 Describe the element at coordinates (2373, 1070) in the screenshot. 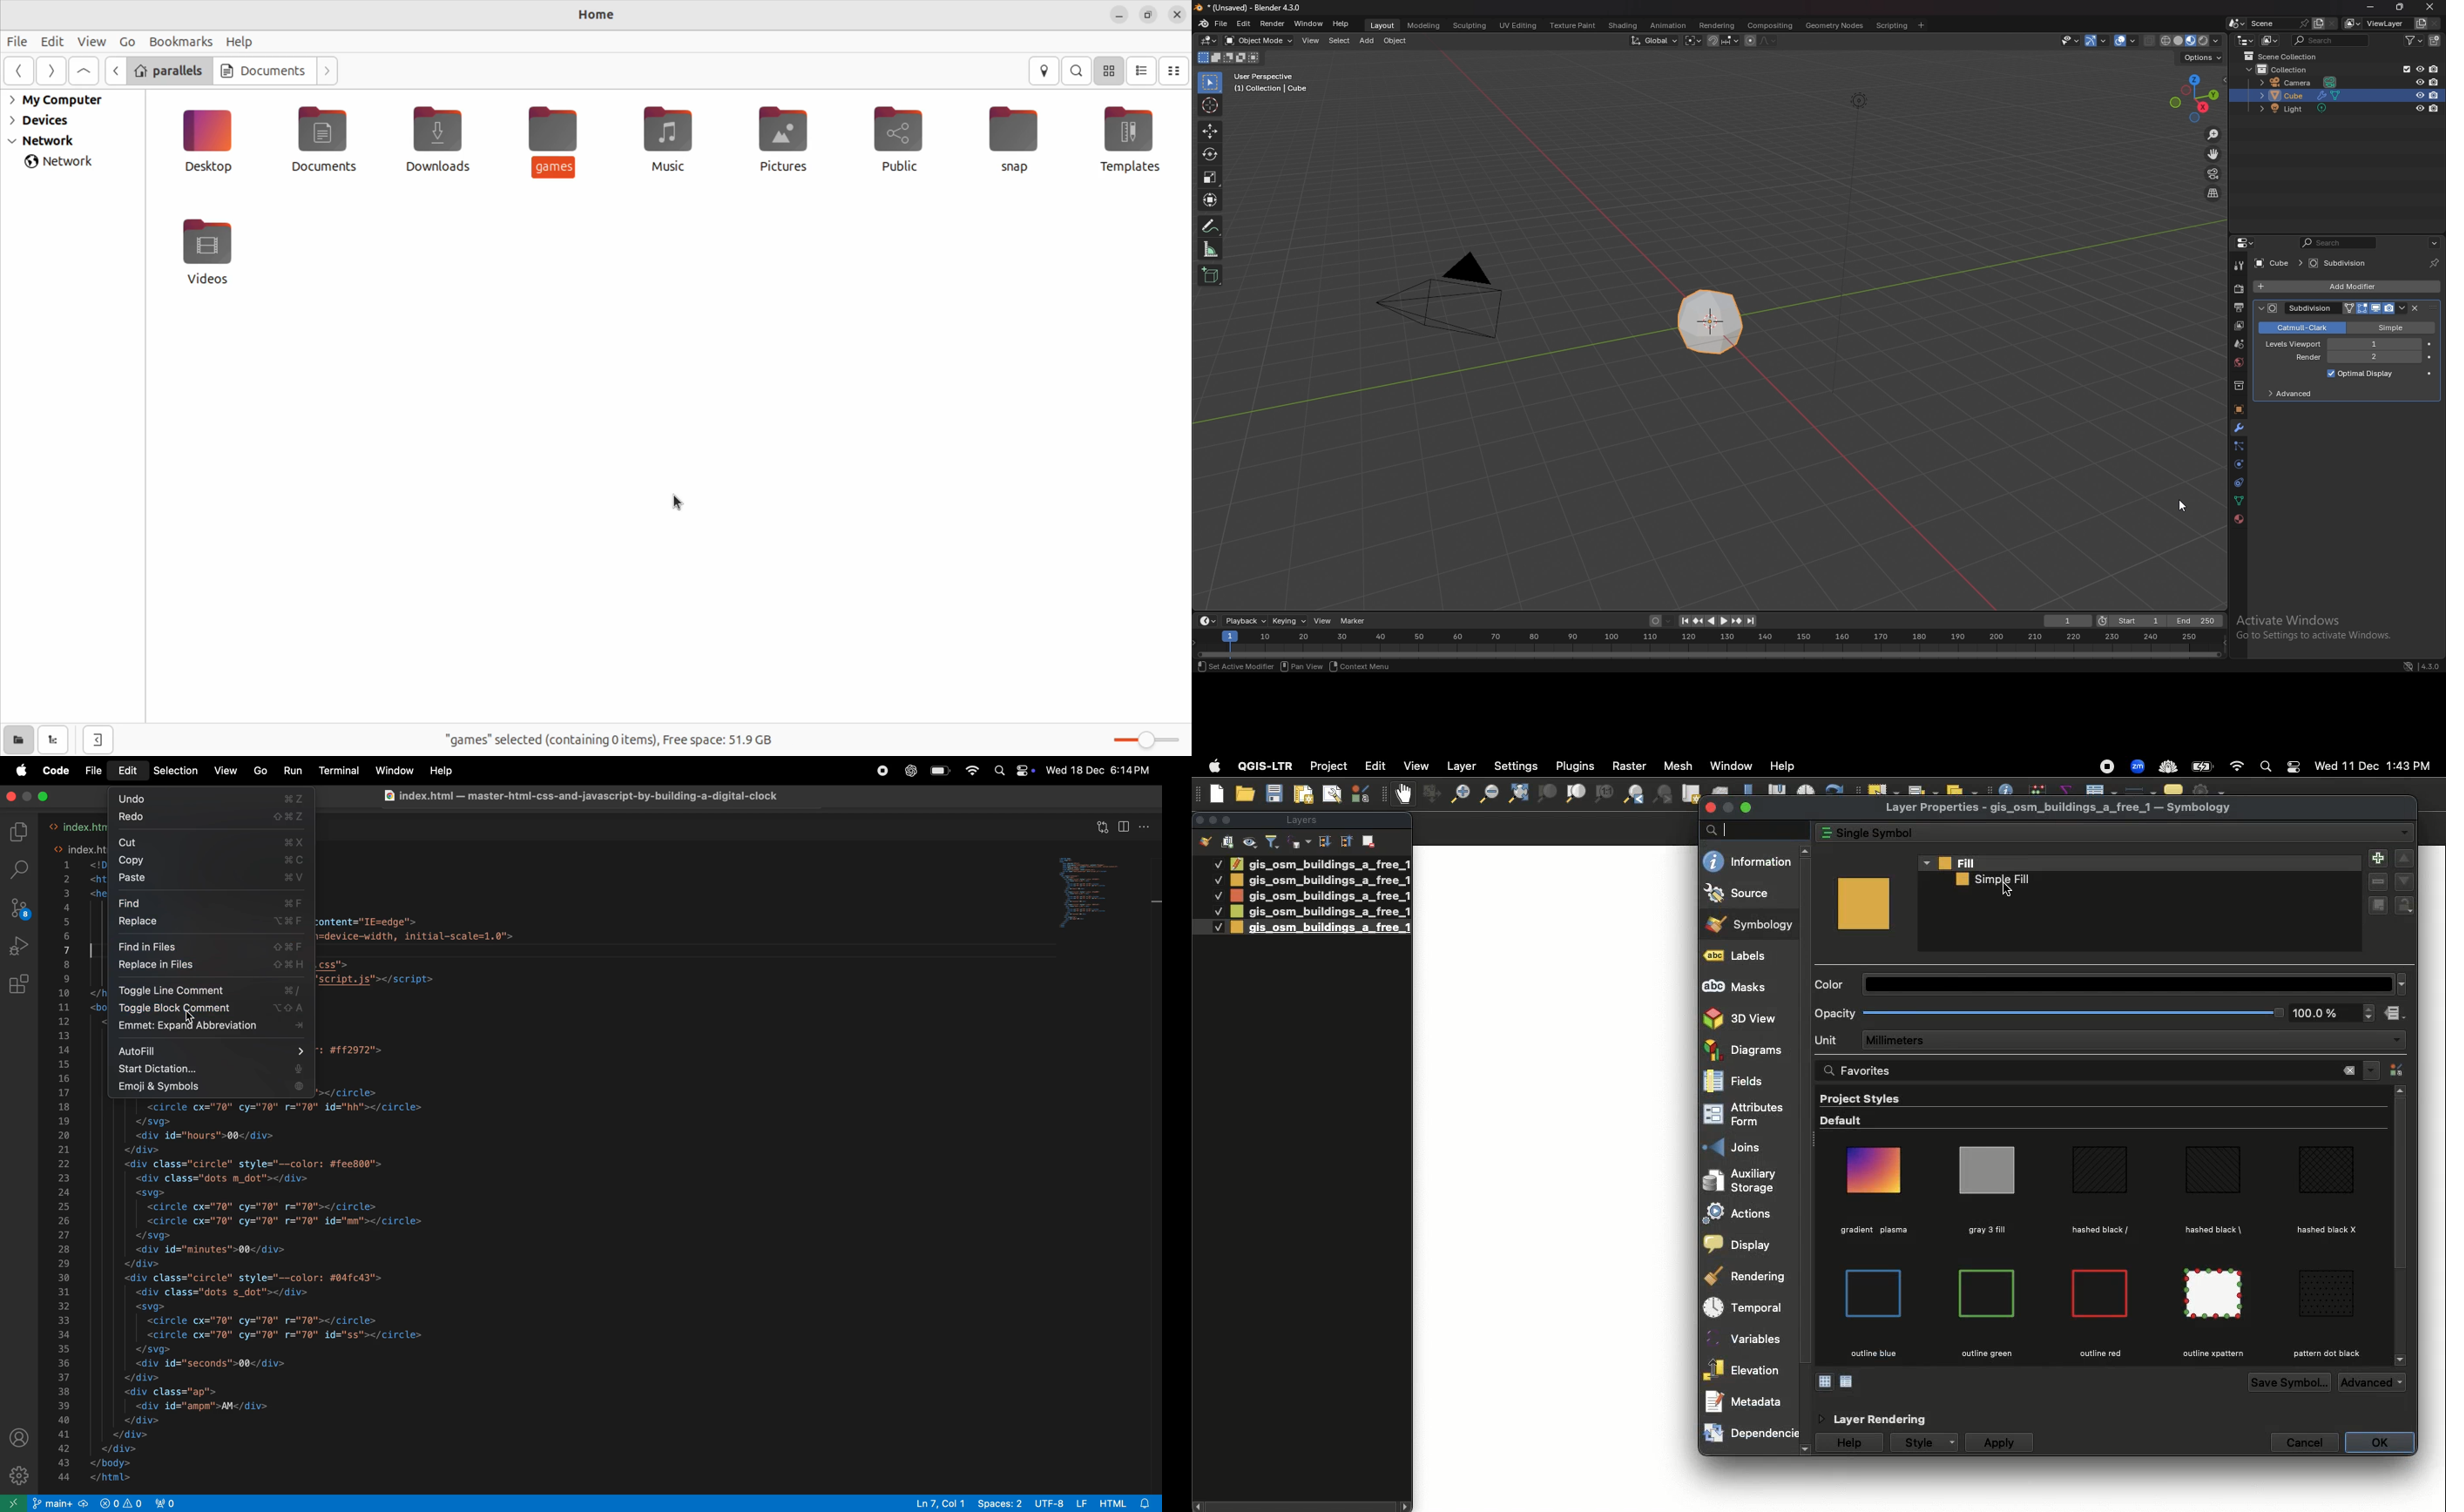

I see `Drop down` at that location.